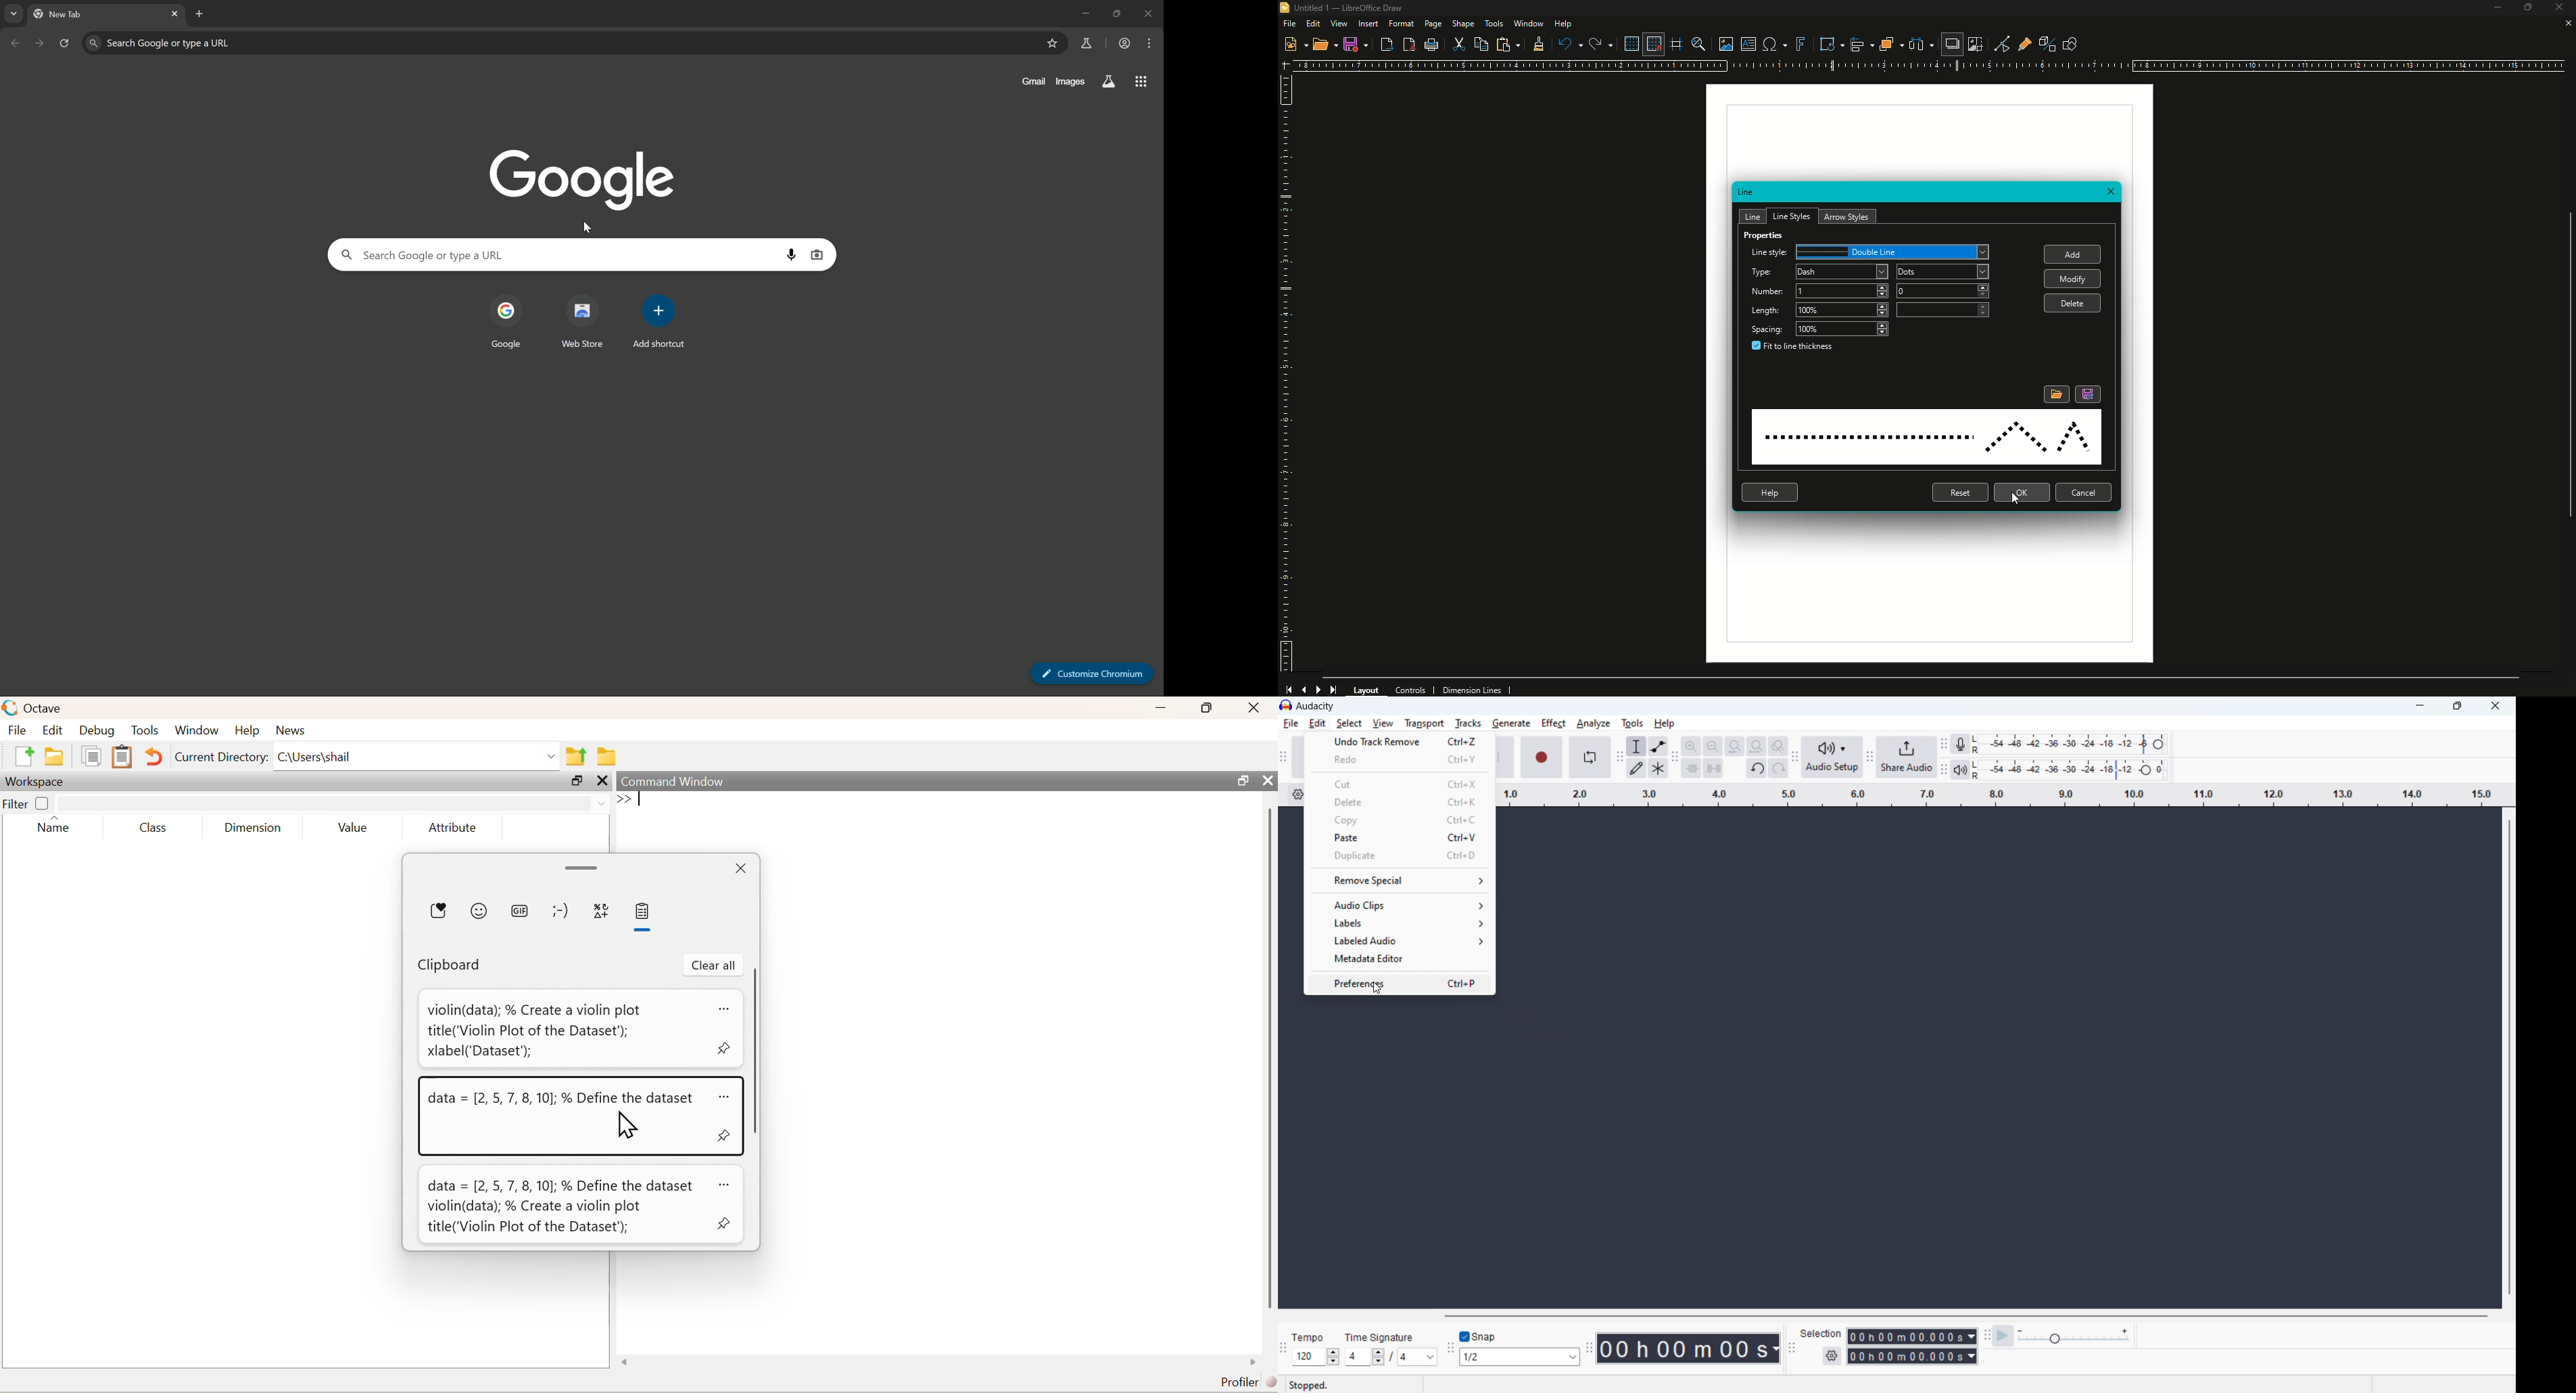 This screenshot has width=2576, height=1400. I want to click on Load Line Style, so click(2055, 394).